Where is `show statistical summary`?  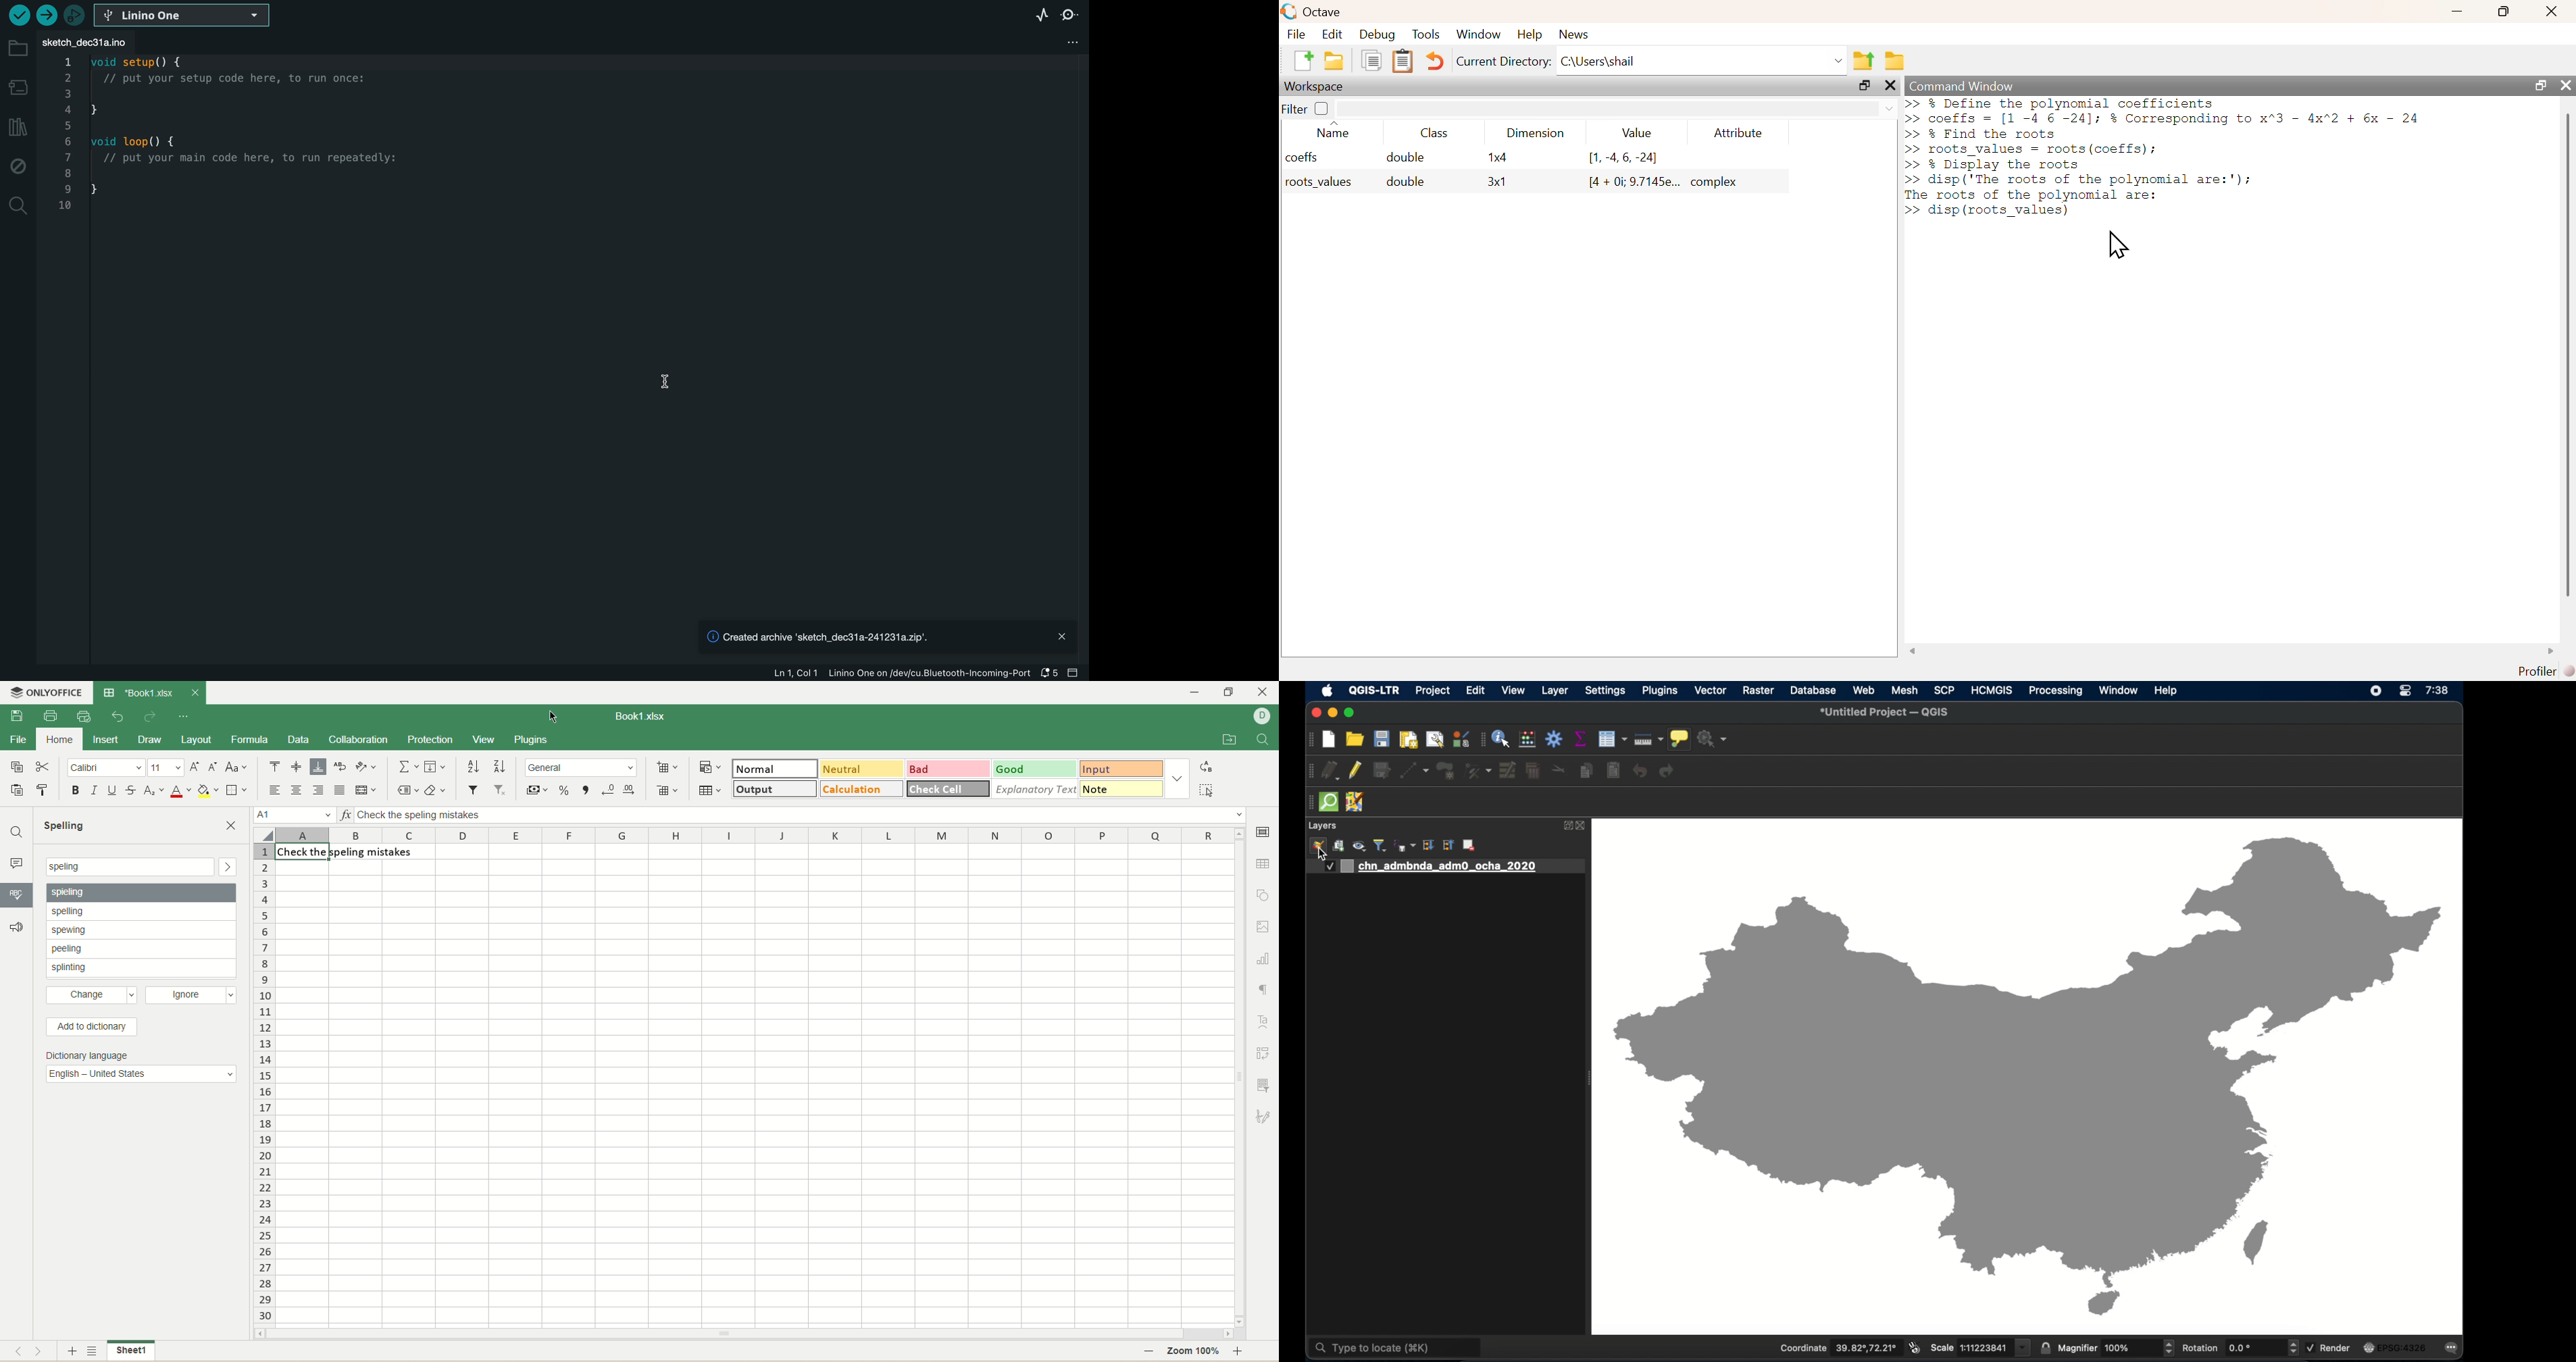
show statistical summary is located at coordinates (1582, 738).